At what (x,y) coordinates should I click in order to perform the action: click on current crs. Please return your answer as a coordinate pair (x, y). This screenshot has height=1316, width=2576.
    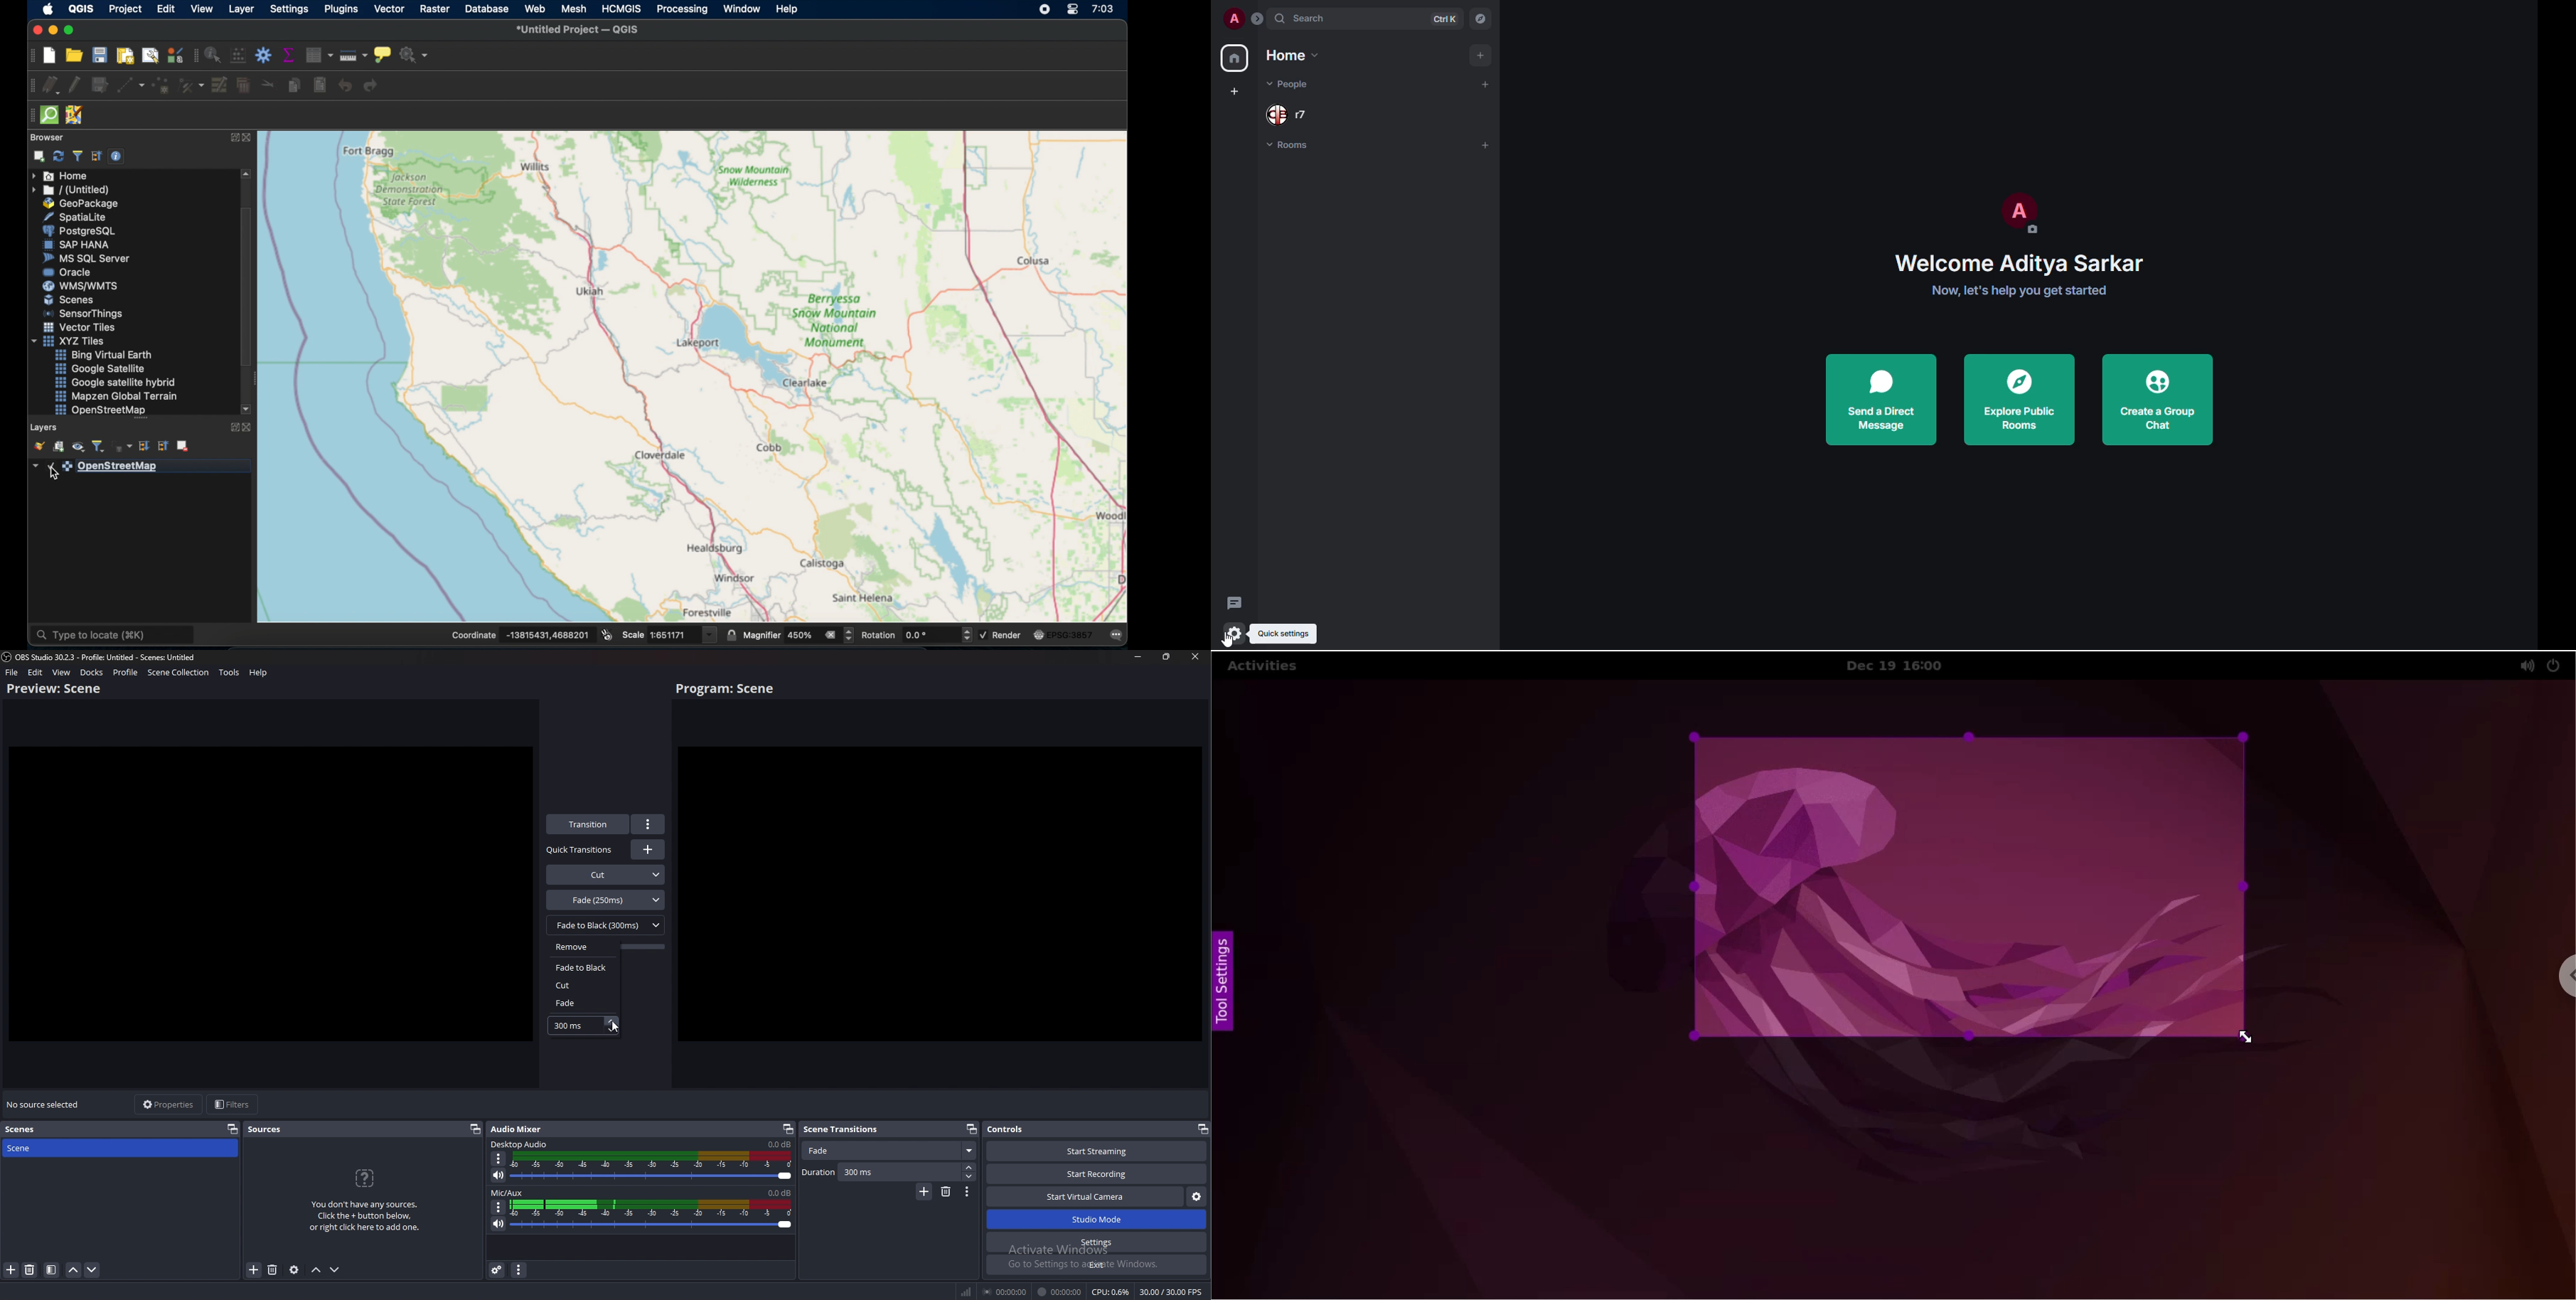
    Looking at the image, I should click on (1069, 636).